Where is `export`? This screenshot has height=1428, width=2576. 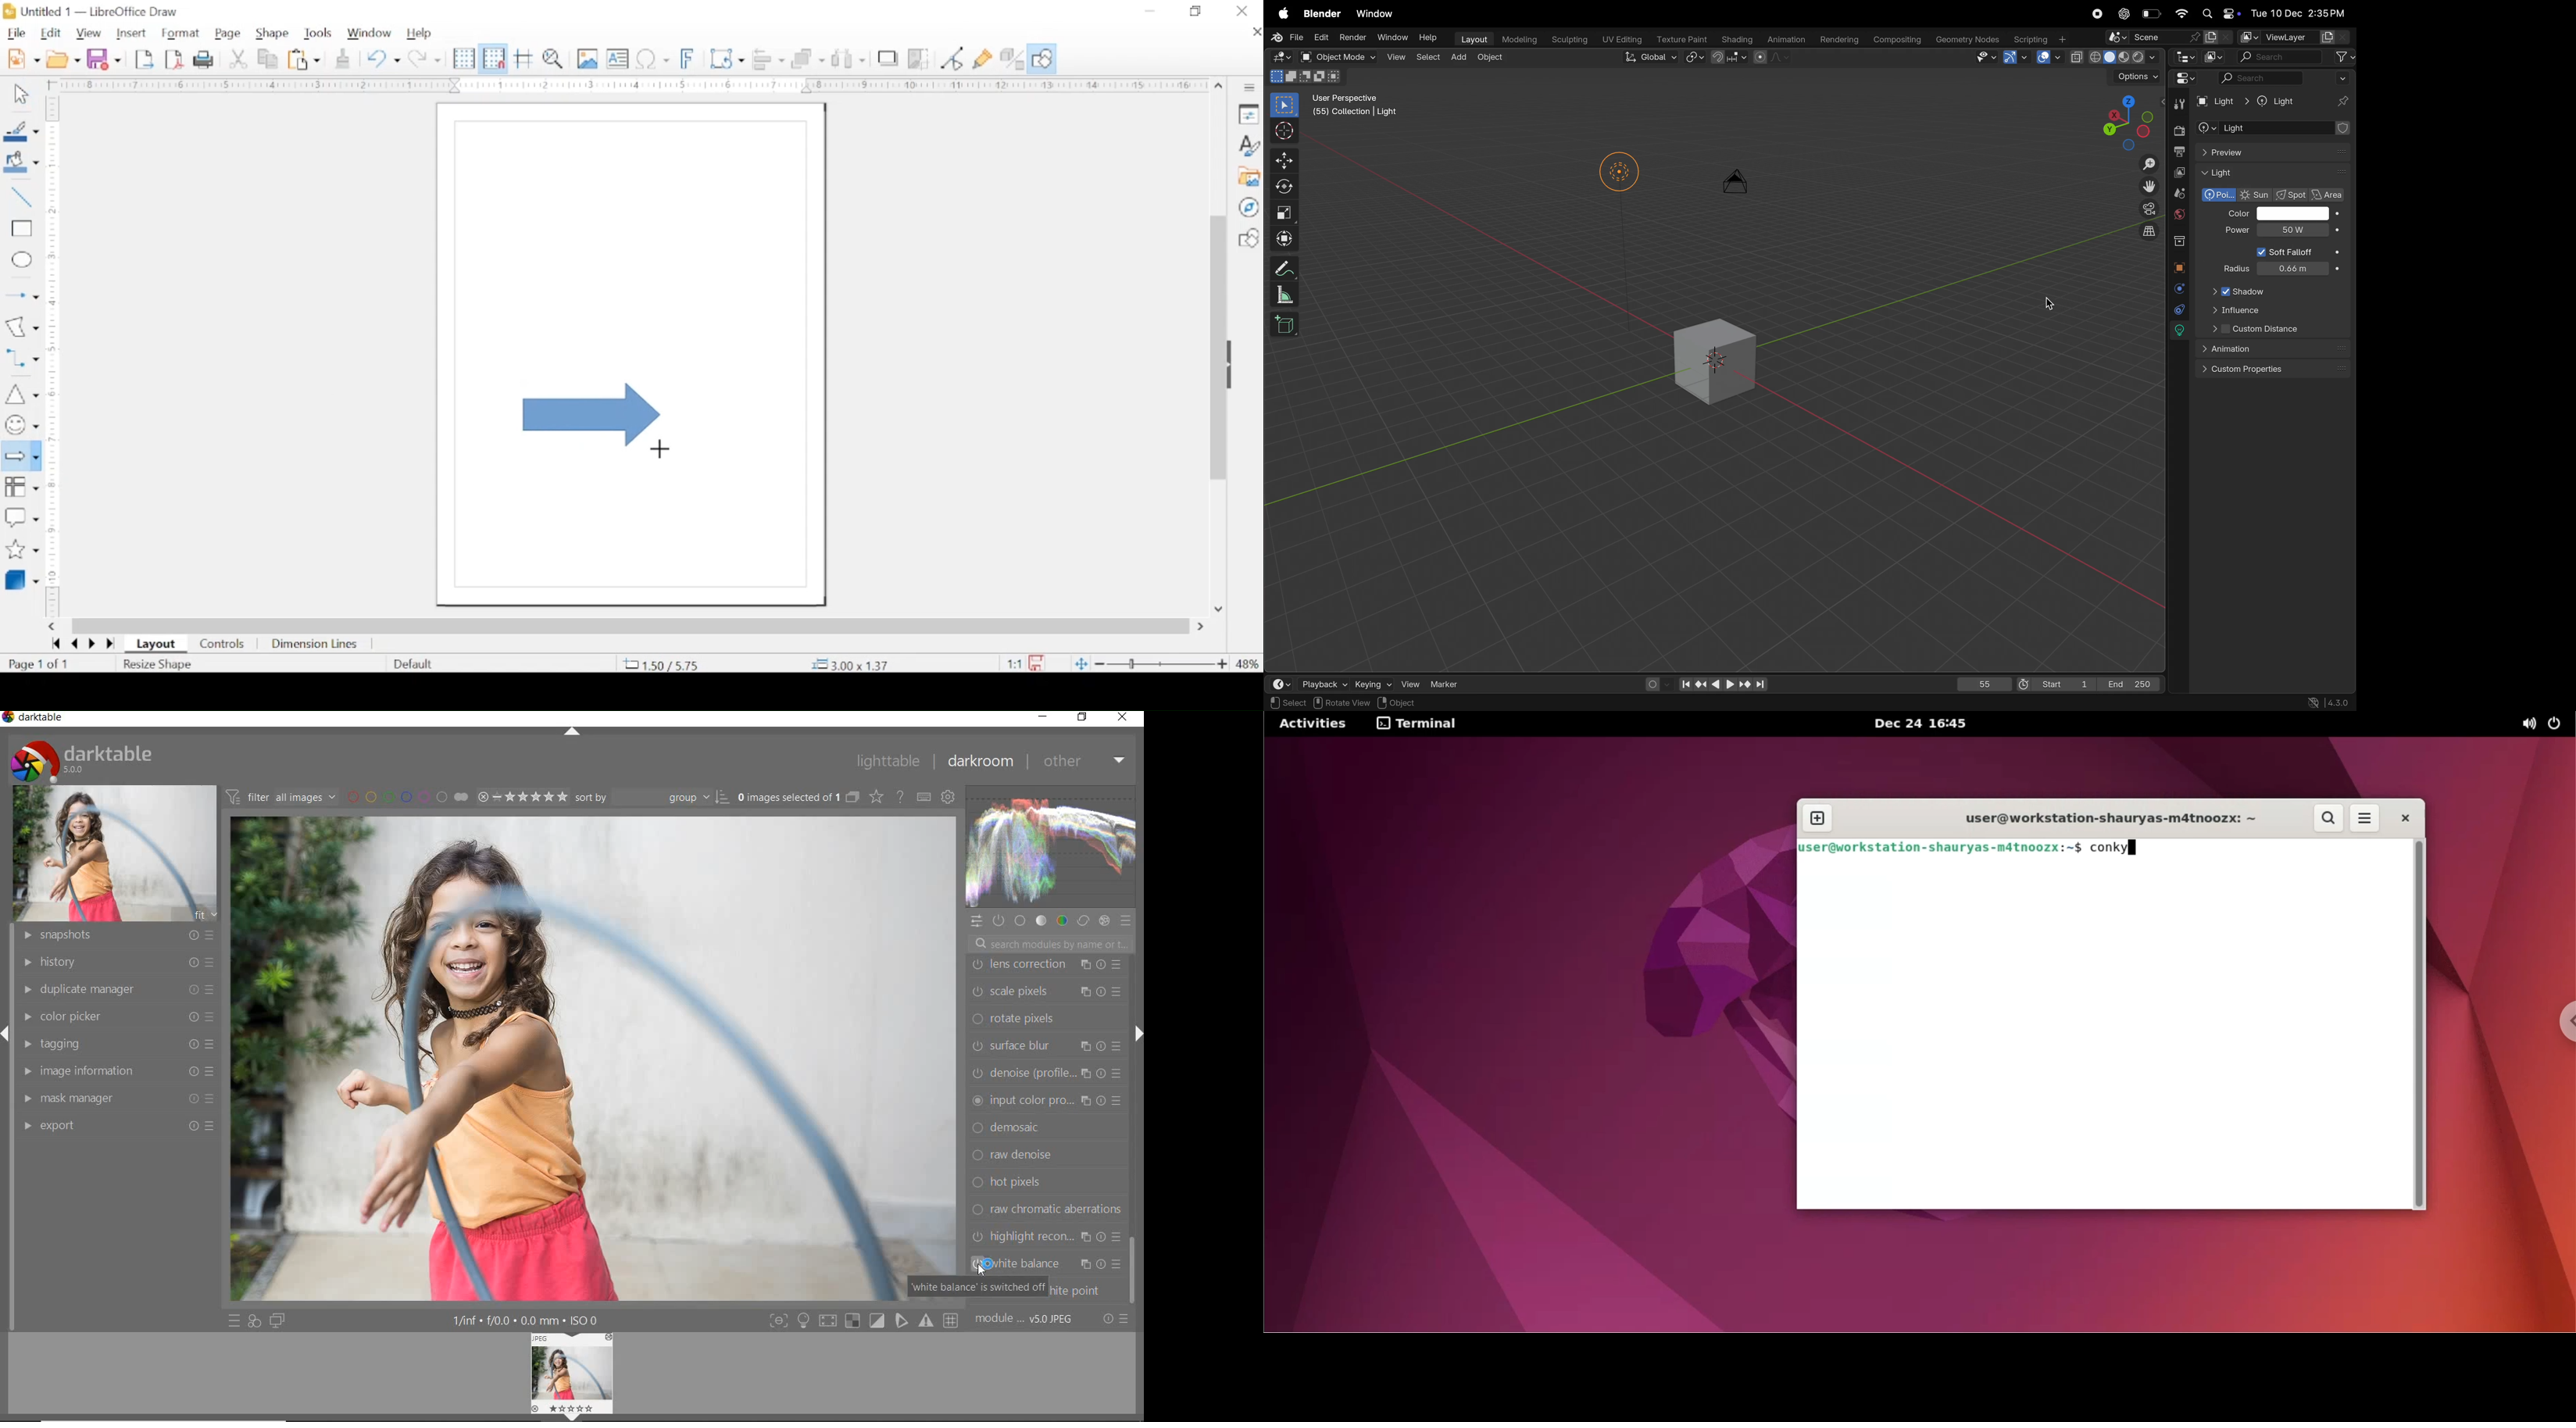
export is located at coordinates (144, 59).